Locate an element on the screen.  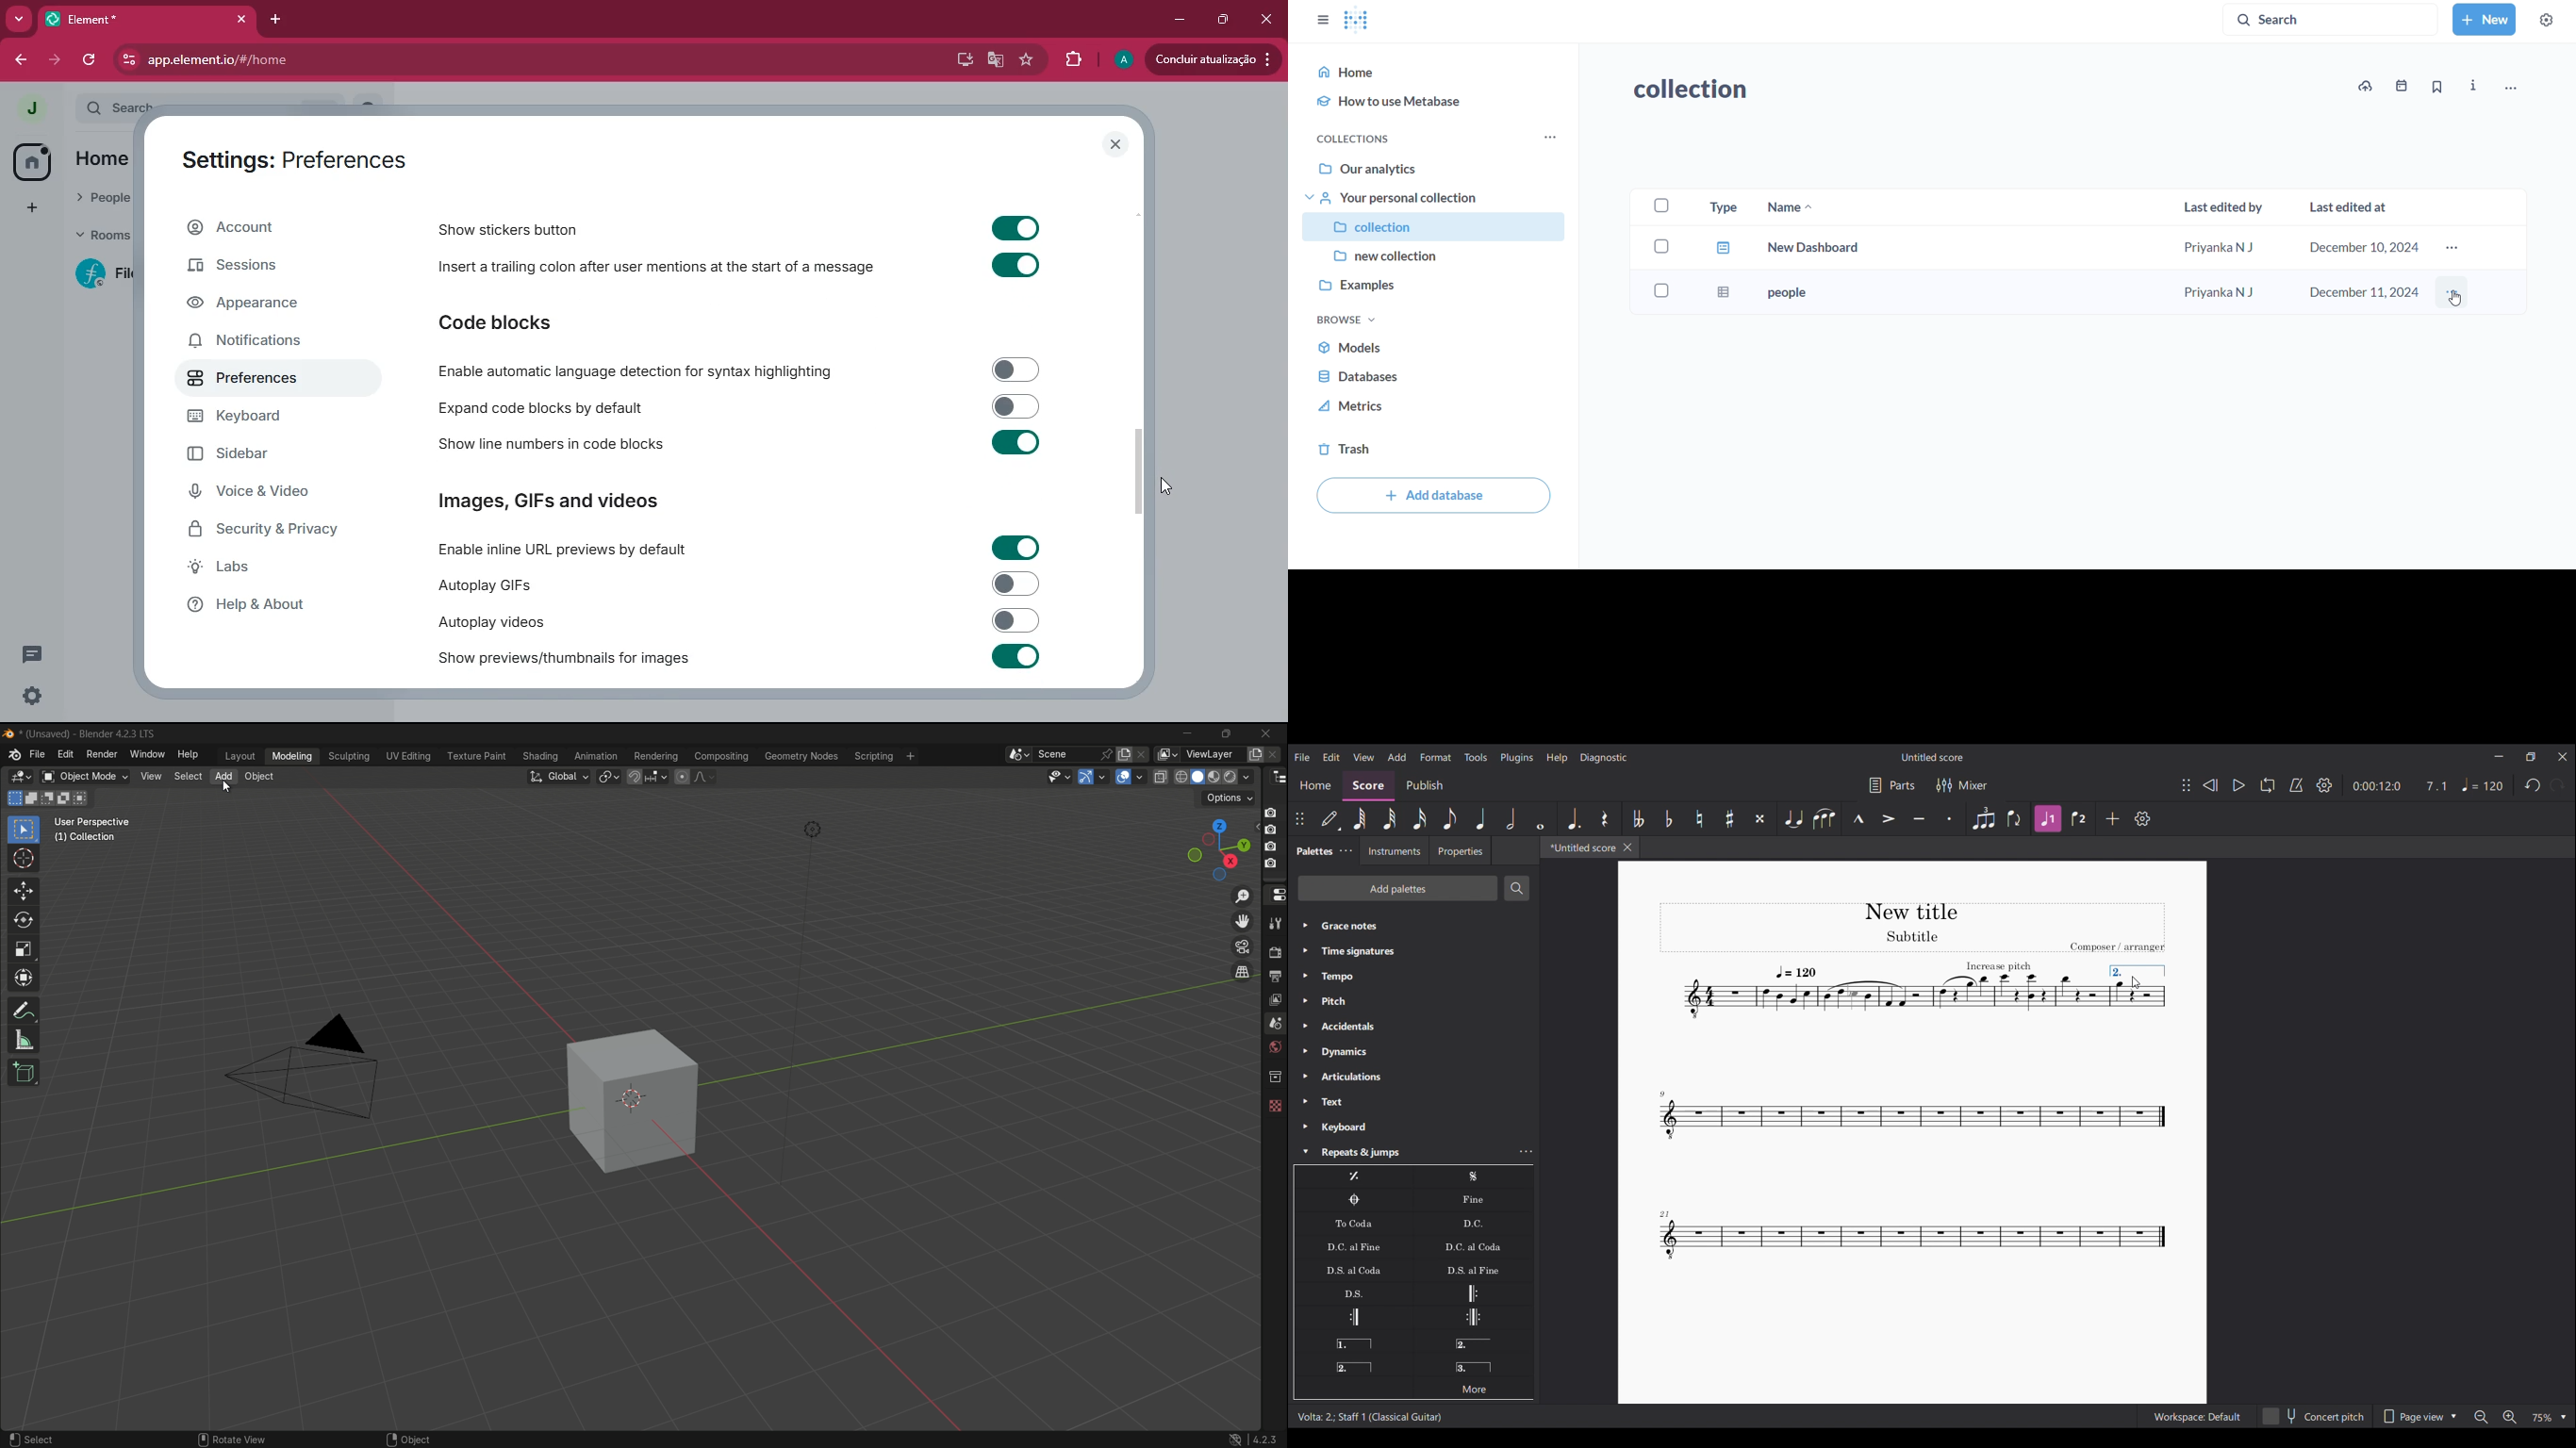
add is located at coordinates (28, 208).